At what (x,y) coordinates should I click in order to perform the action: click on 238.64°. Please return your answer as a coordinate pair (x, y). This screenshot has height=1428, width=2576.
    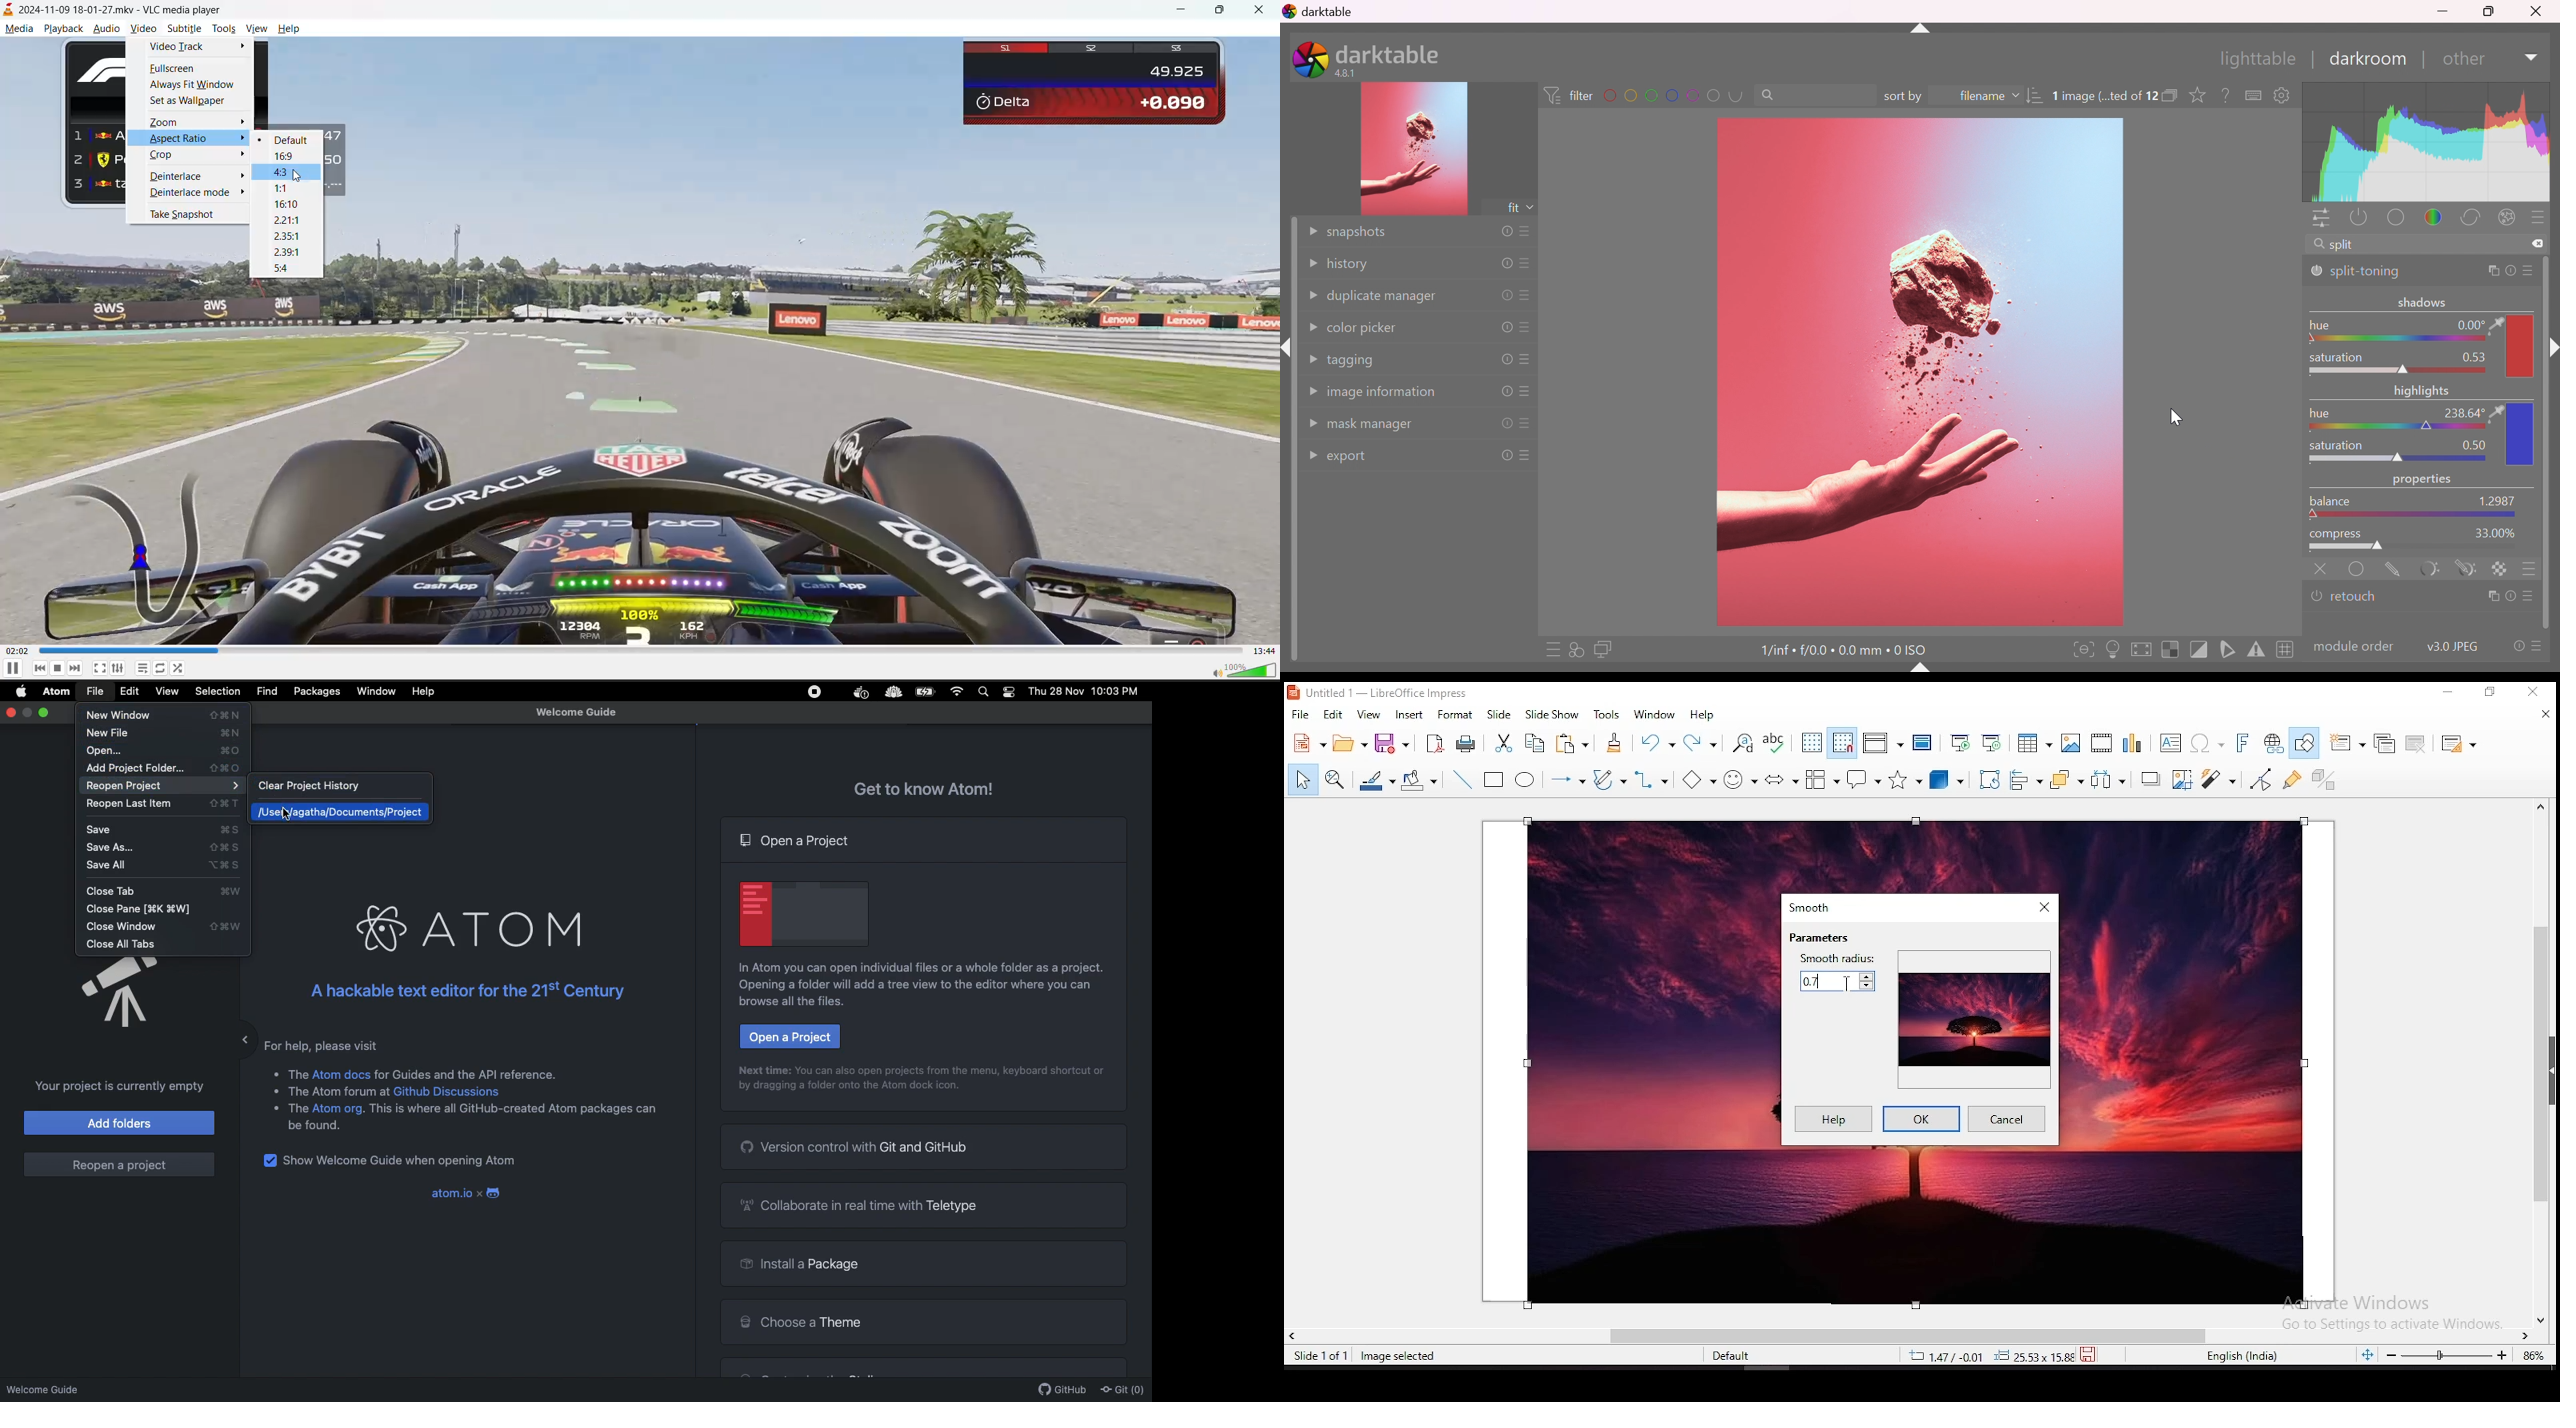
    Looking at the image, I should click on (2463, 412).